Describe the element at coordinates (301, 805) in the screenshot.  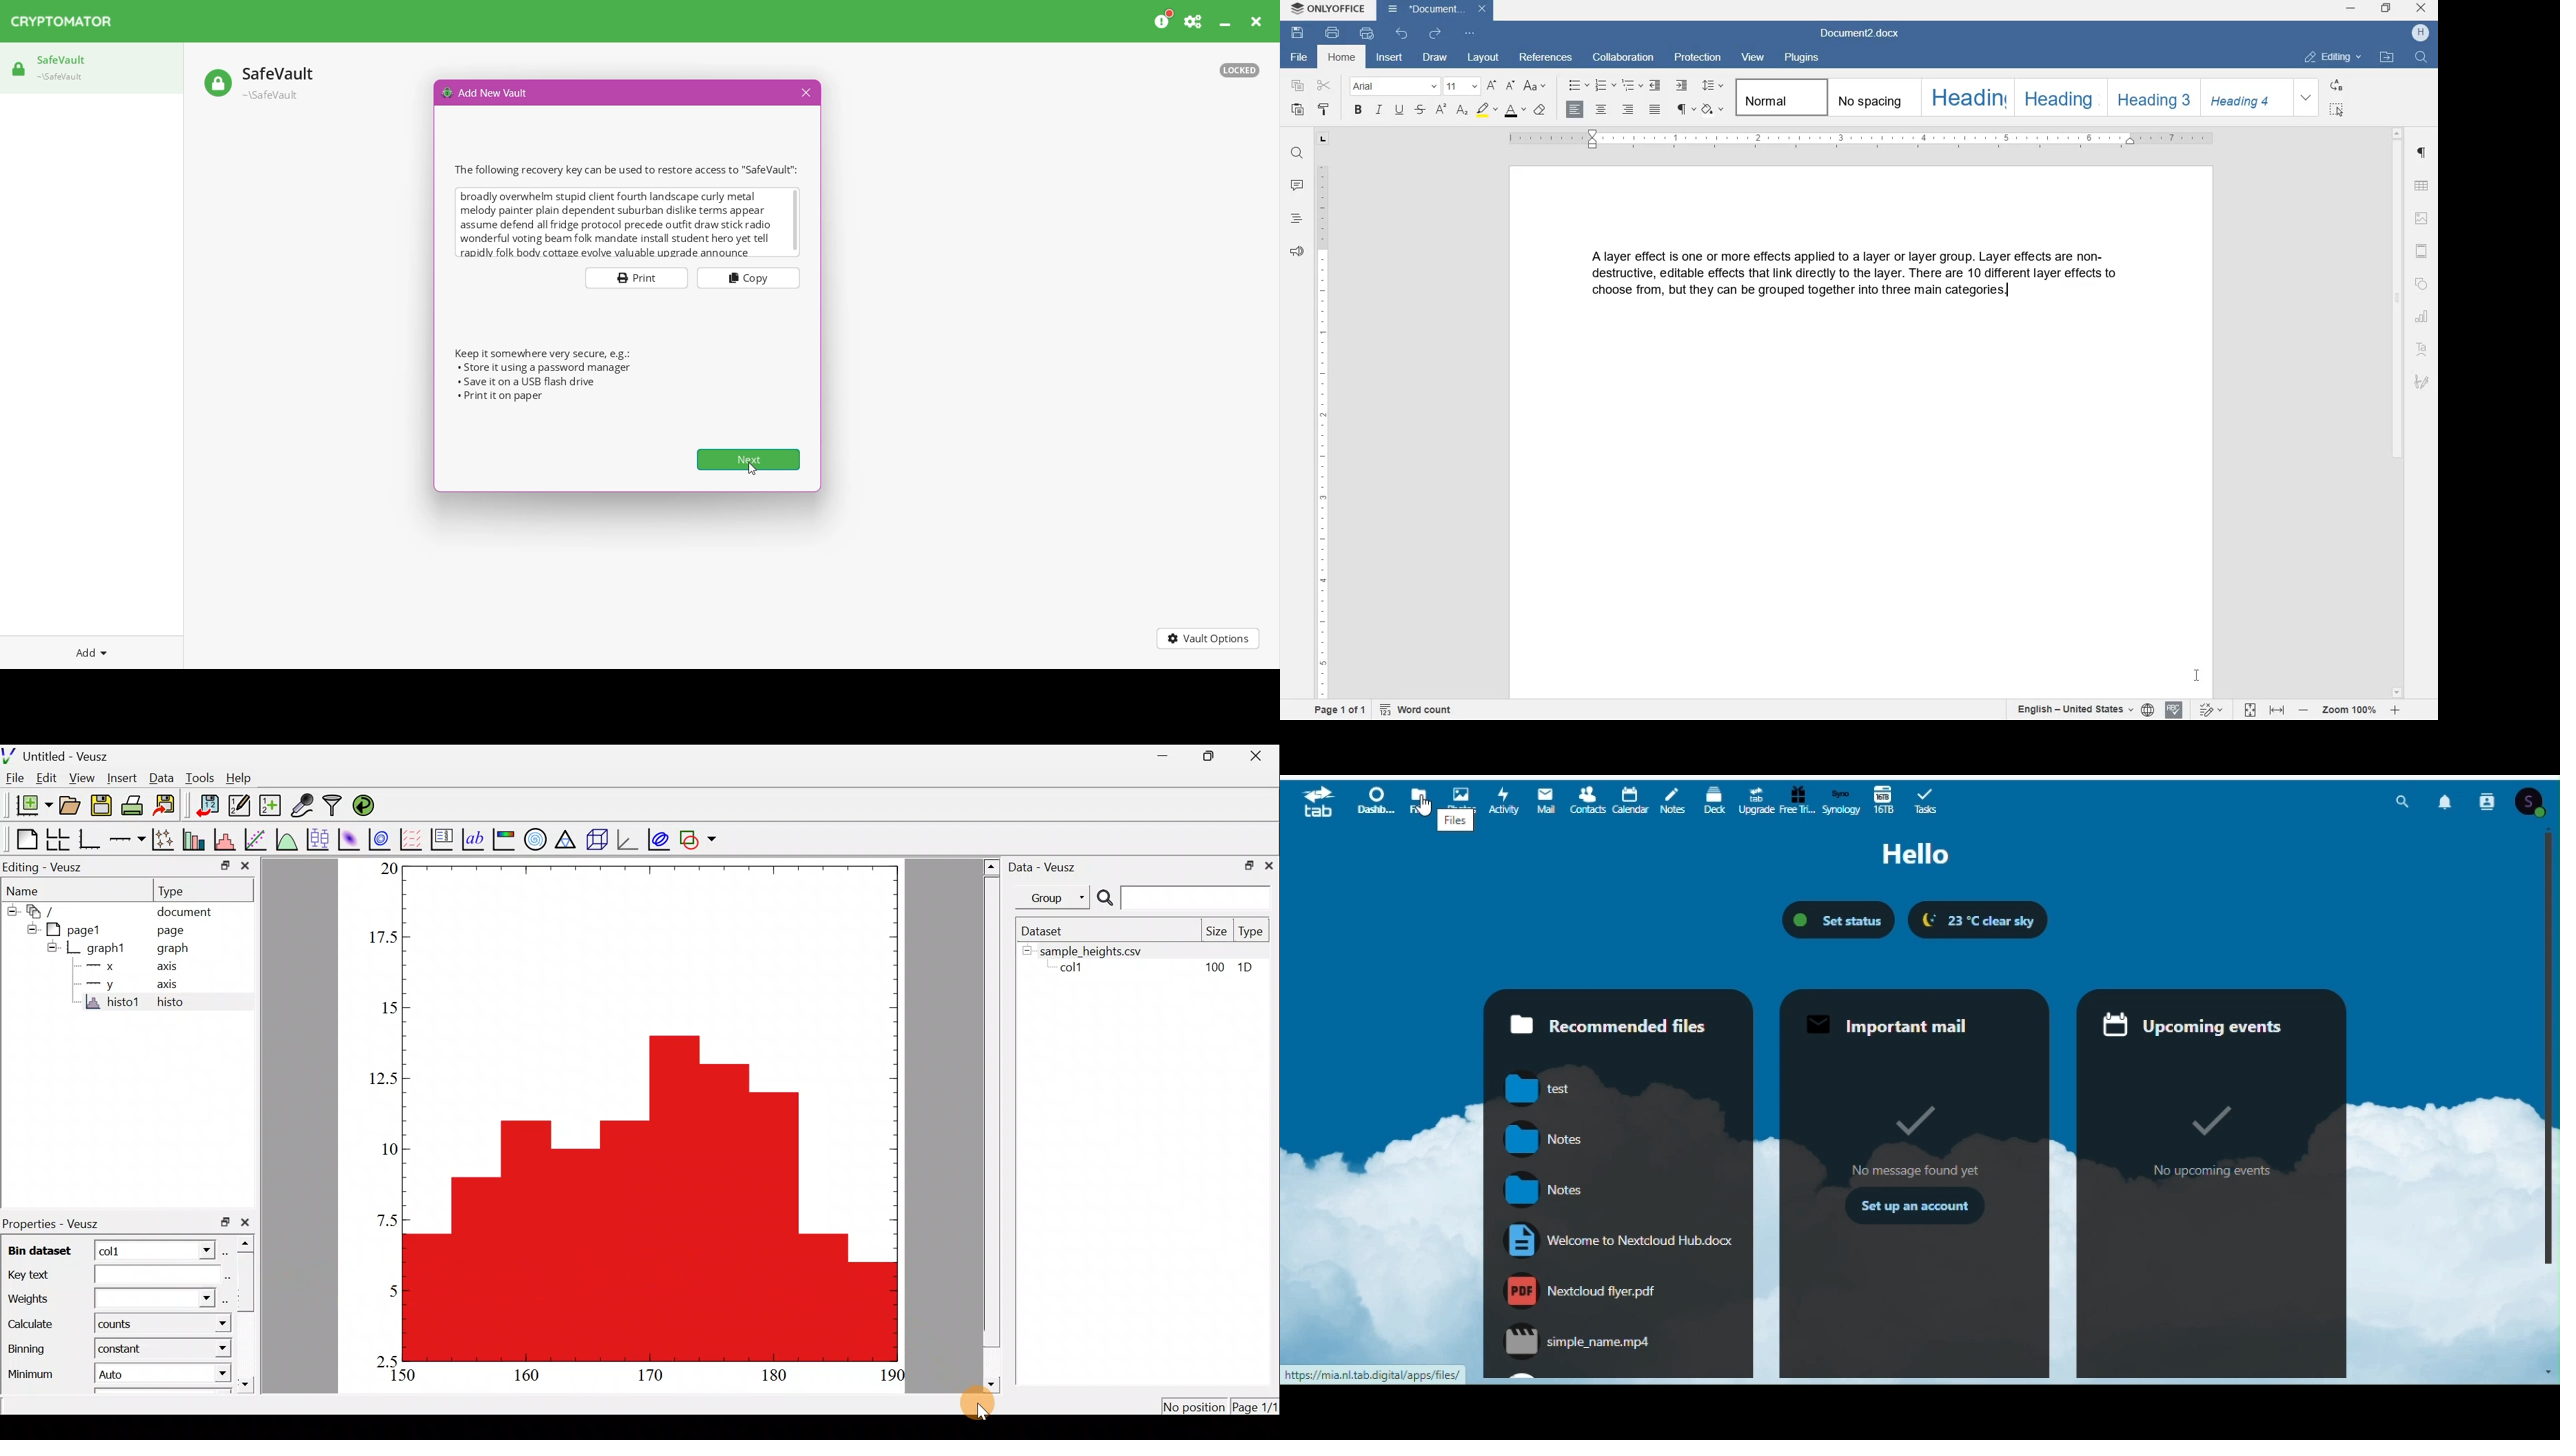
I see `capture remote data` at that location.